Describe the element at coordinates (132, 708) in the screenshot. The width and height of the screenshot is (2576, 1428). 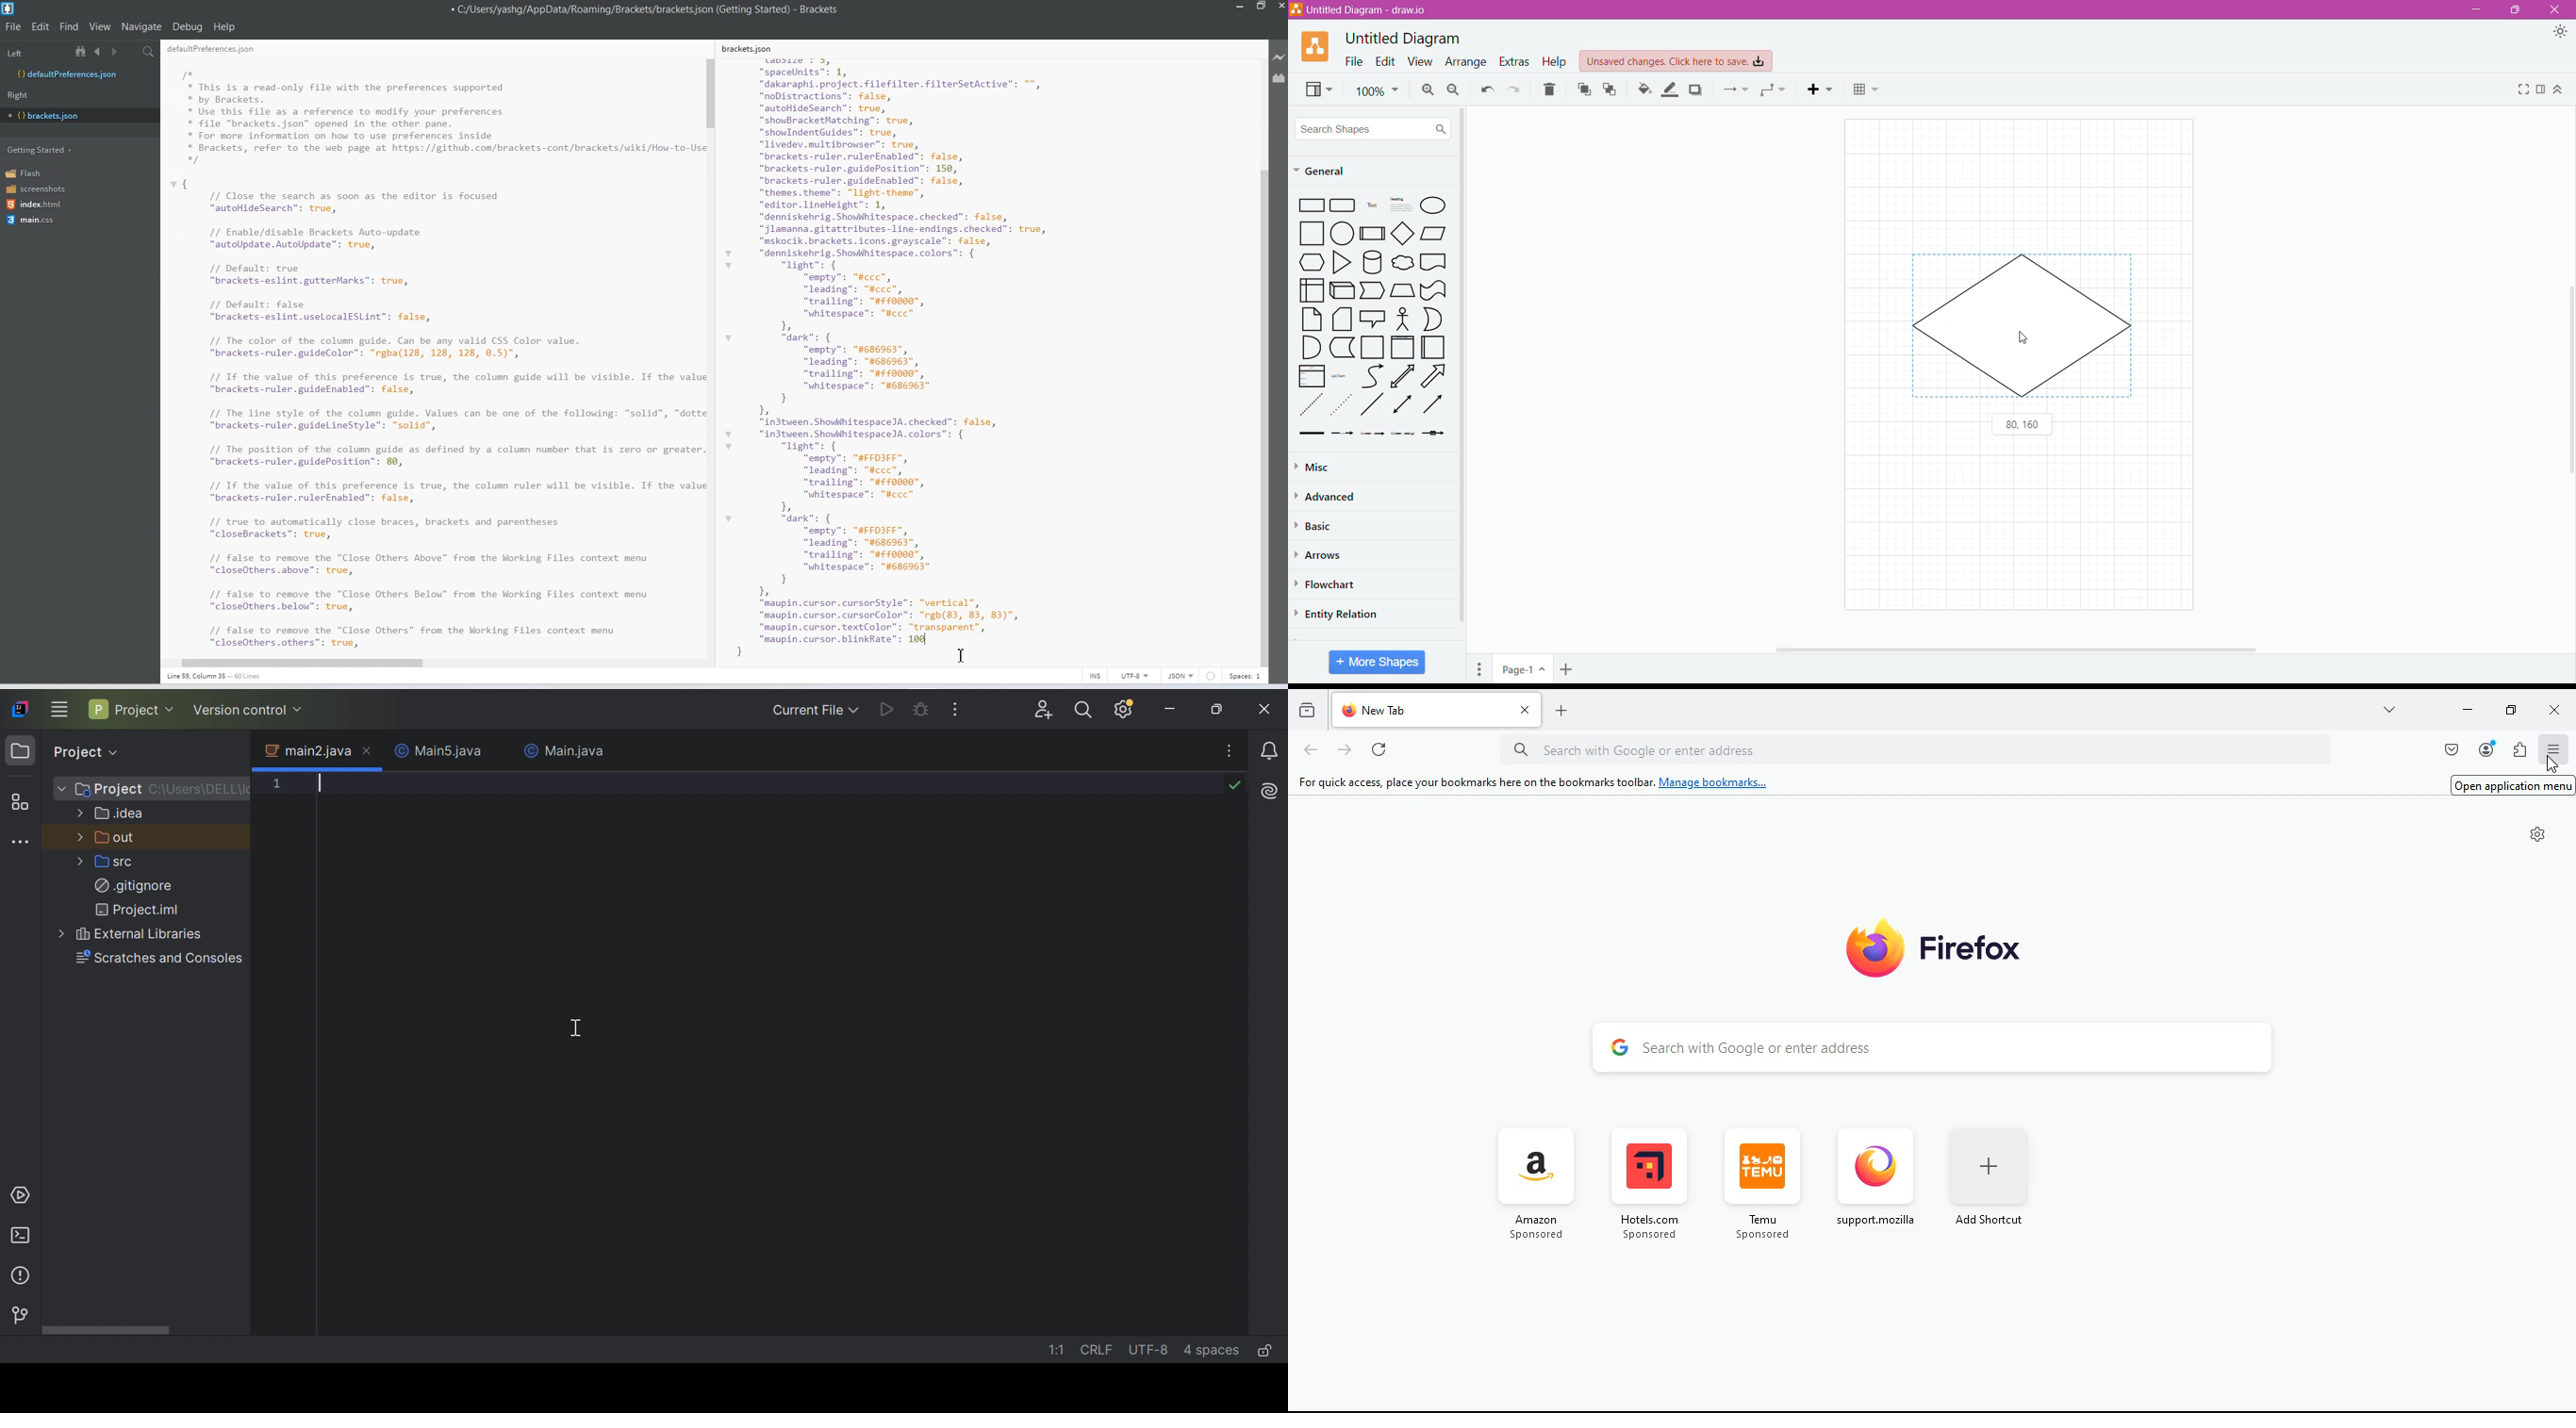
I see `Project` at that location.